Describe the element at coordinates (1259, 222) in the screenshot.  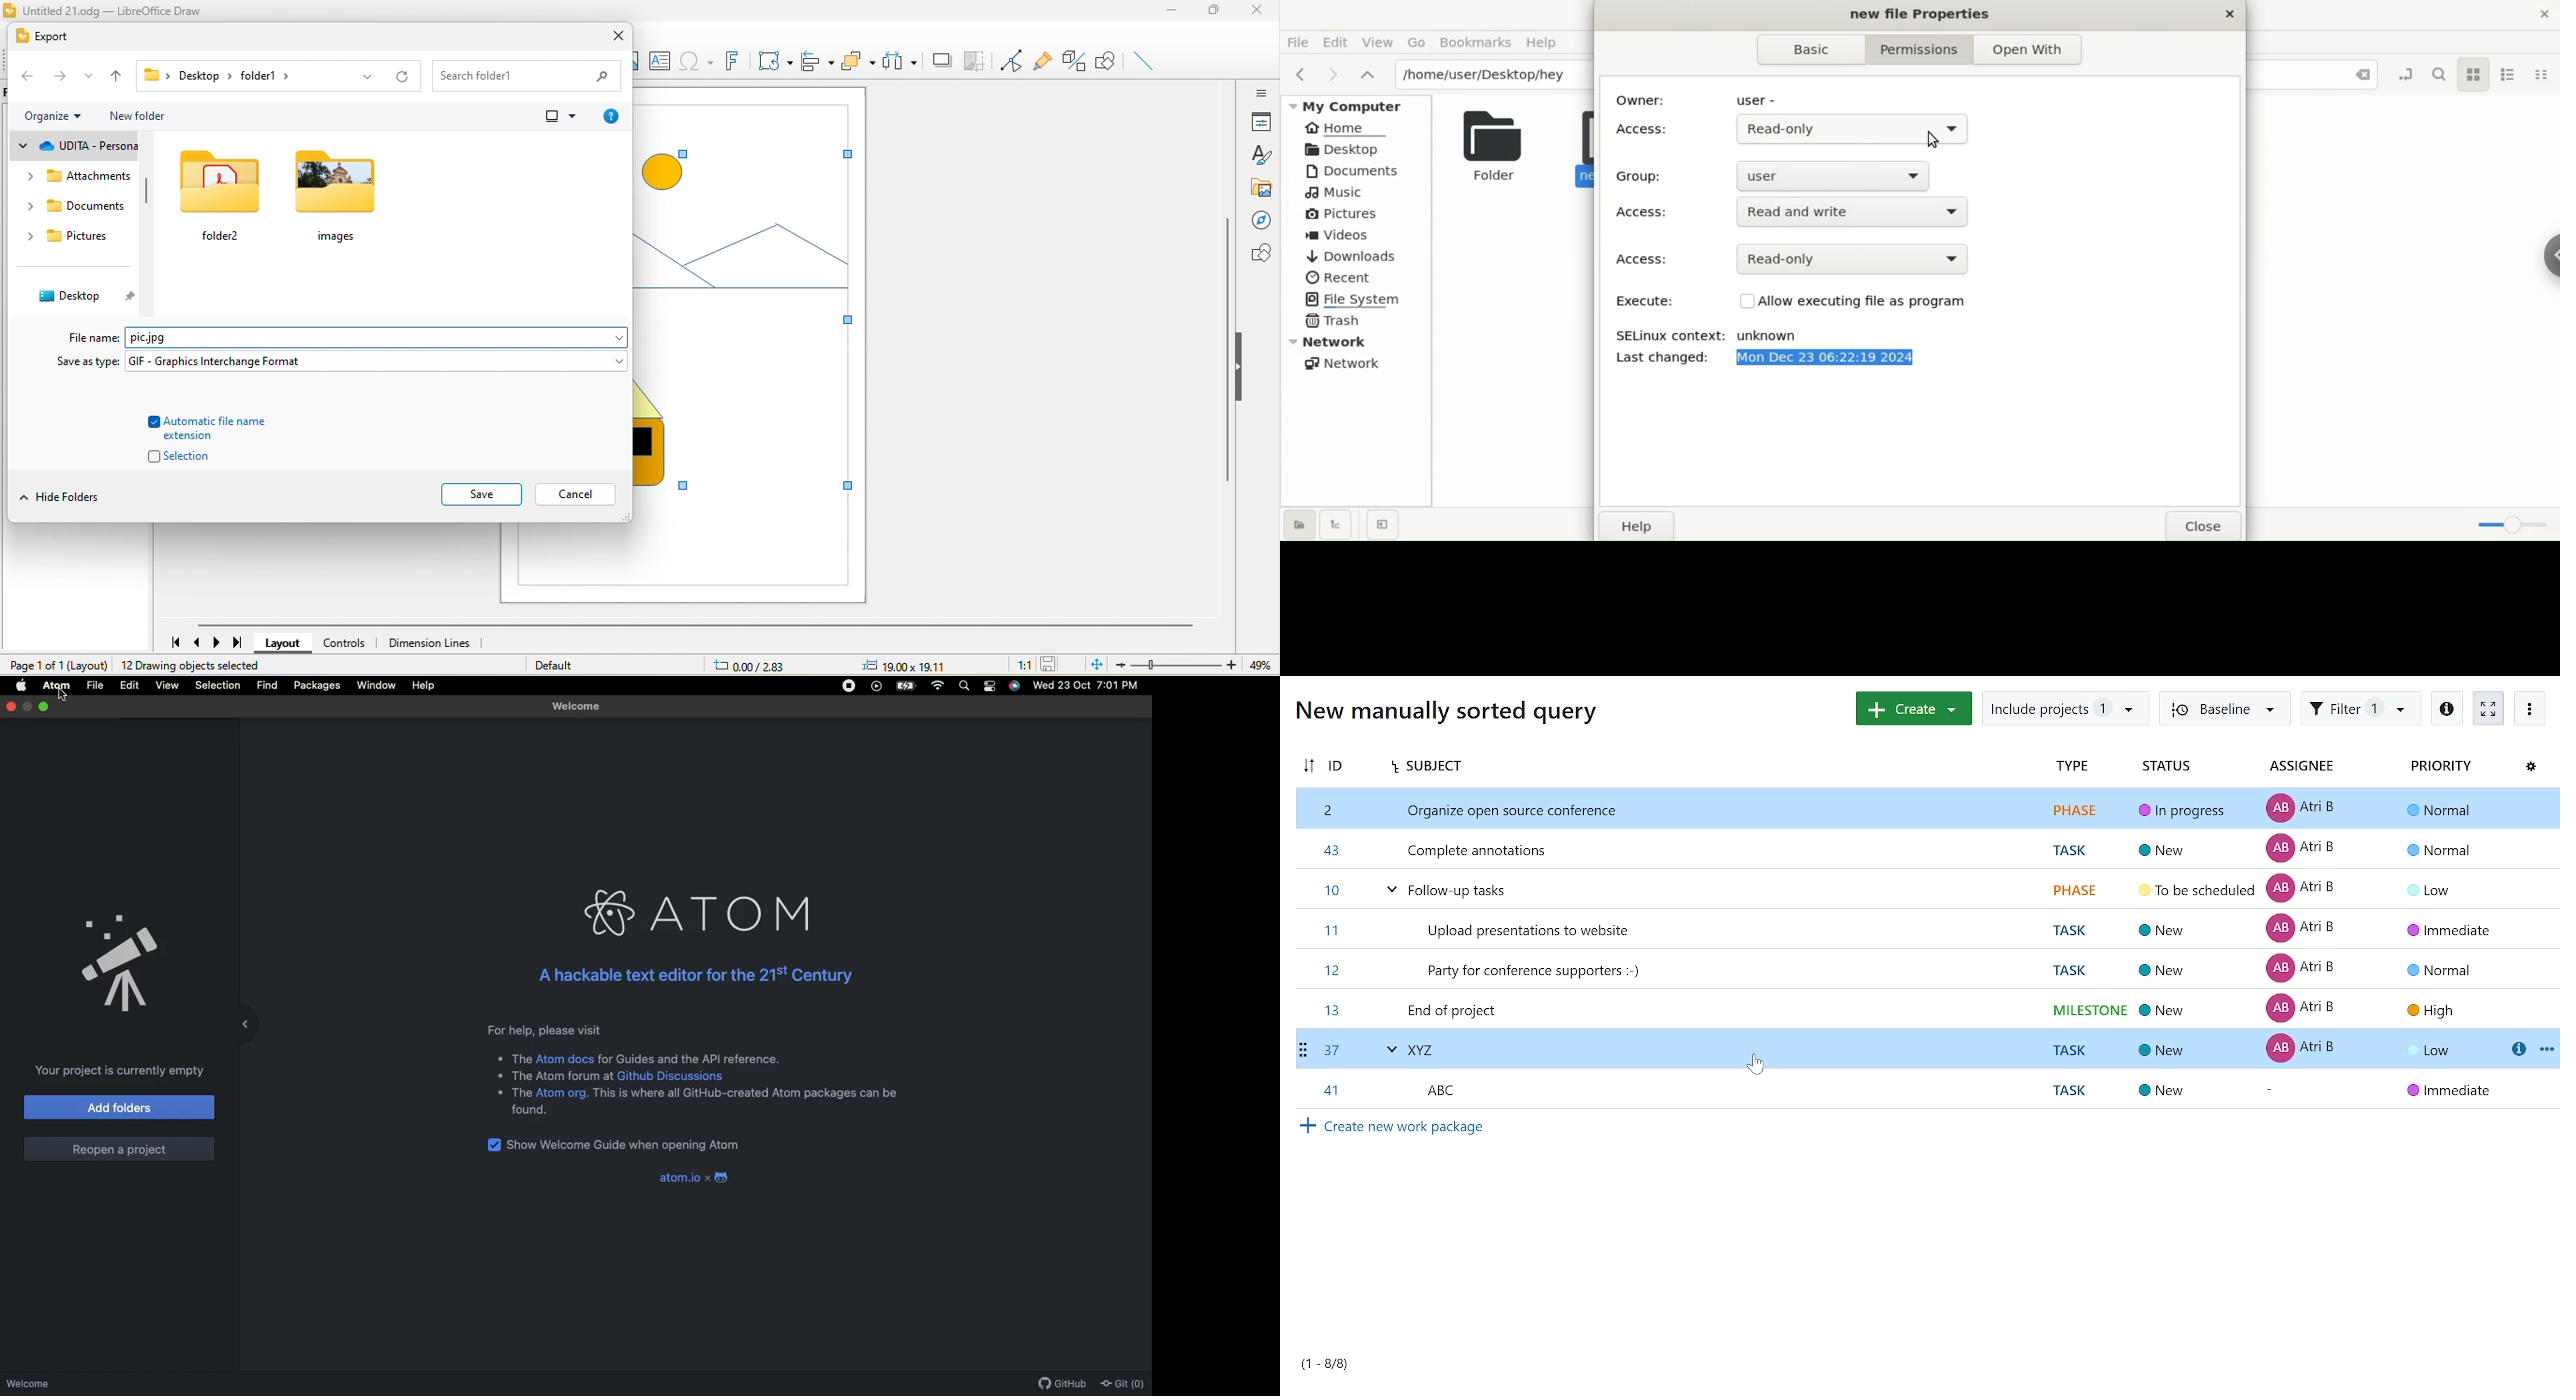
I see `navigator` at that location.